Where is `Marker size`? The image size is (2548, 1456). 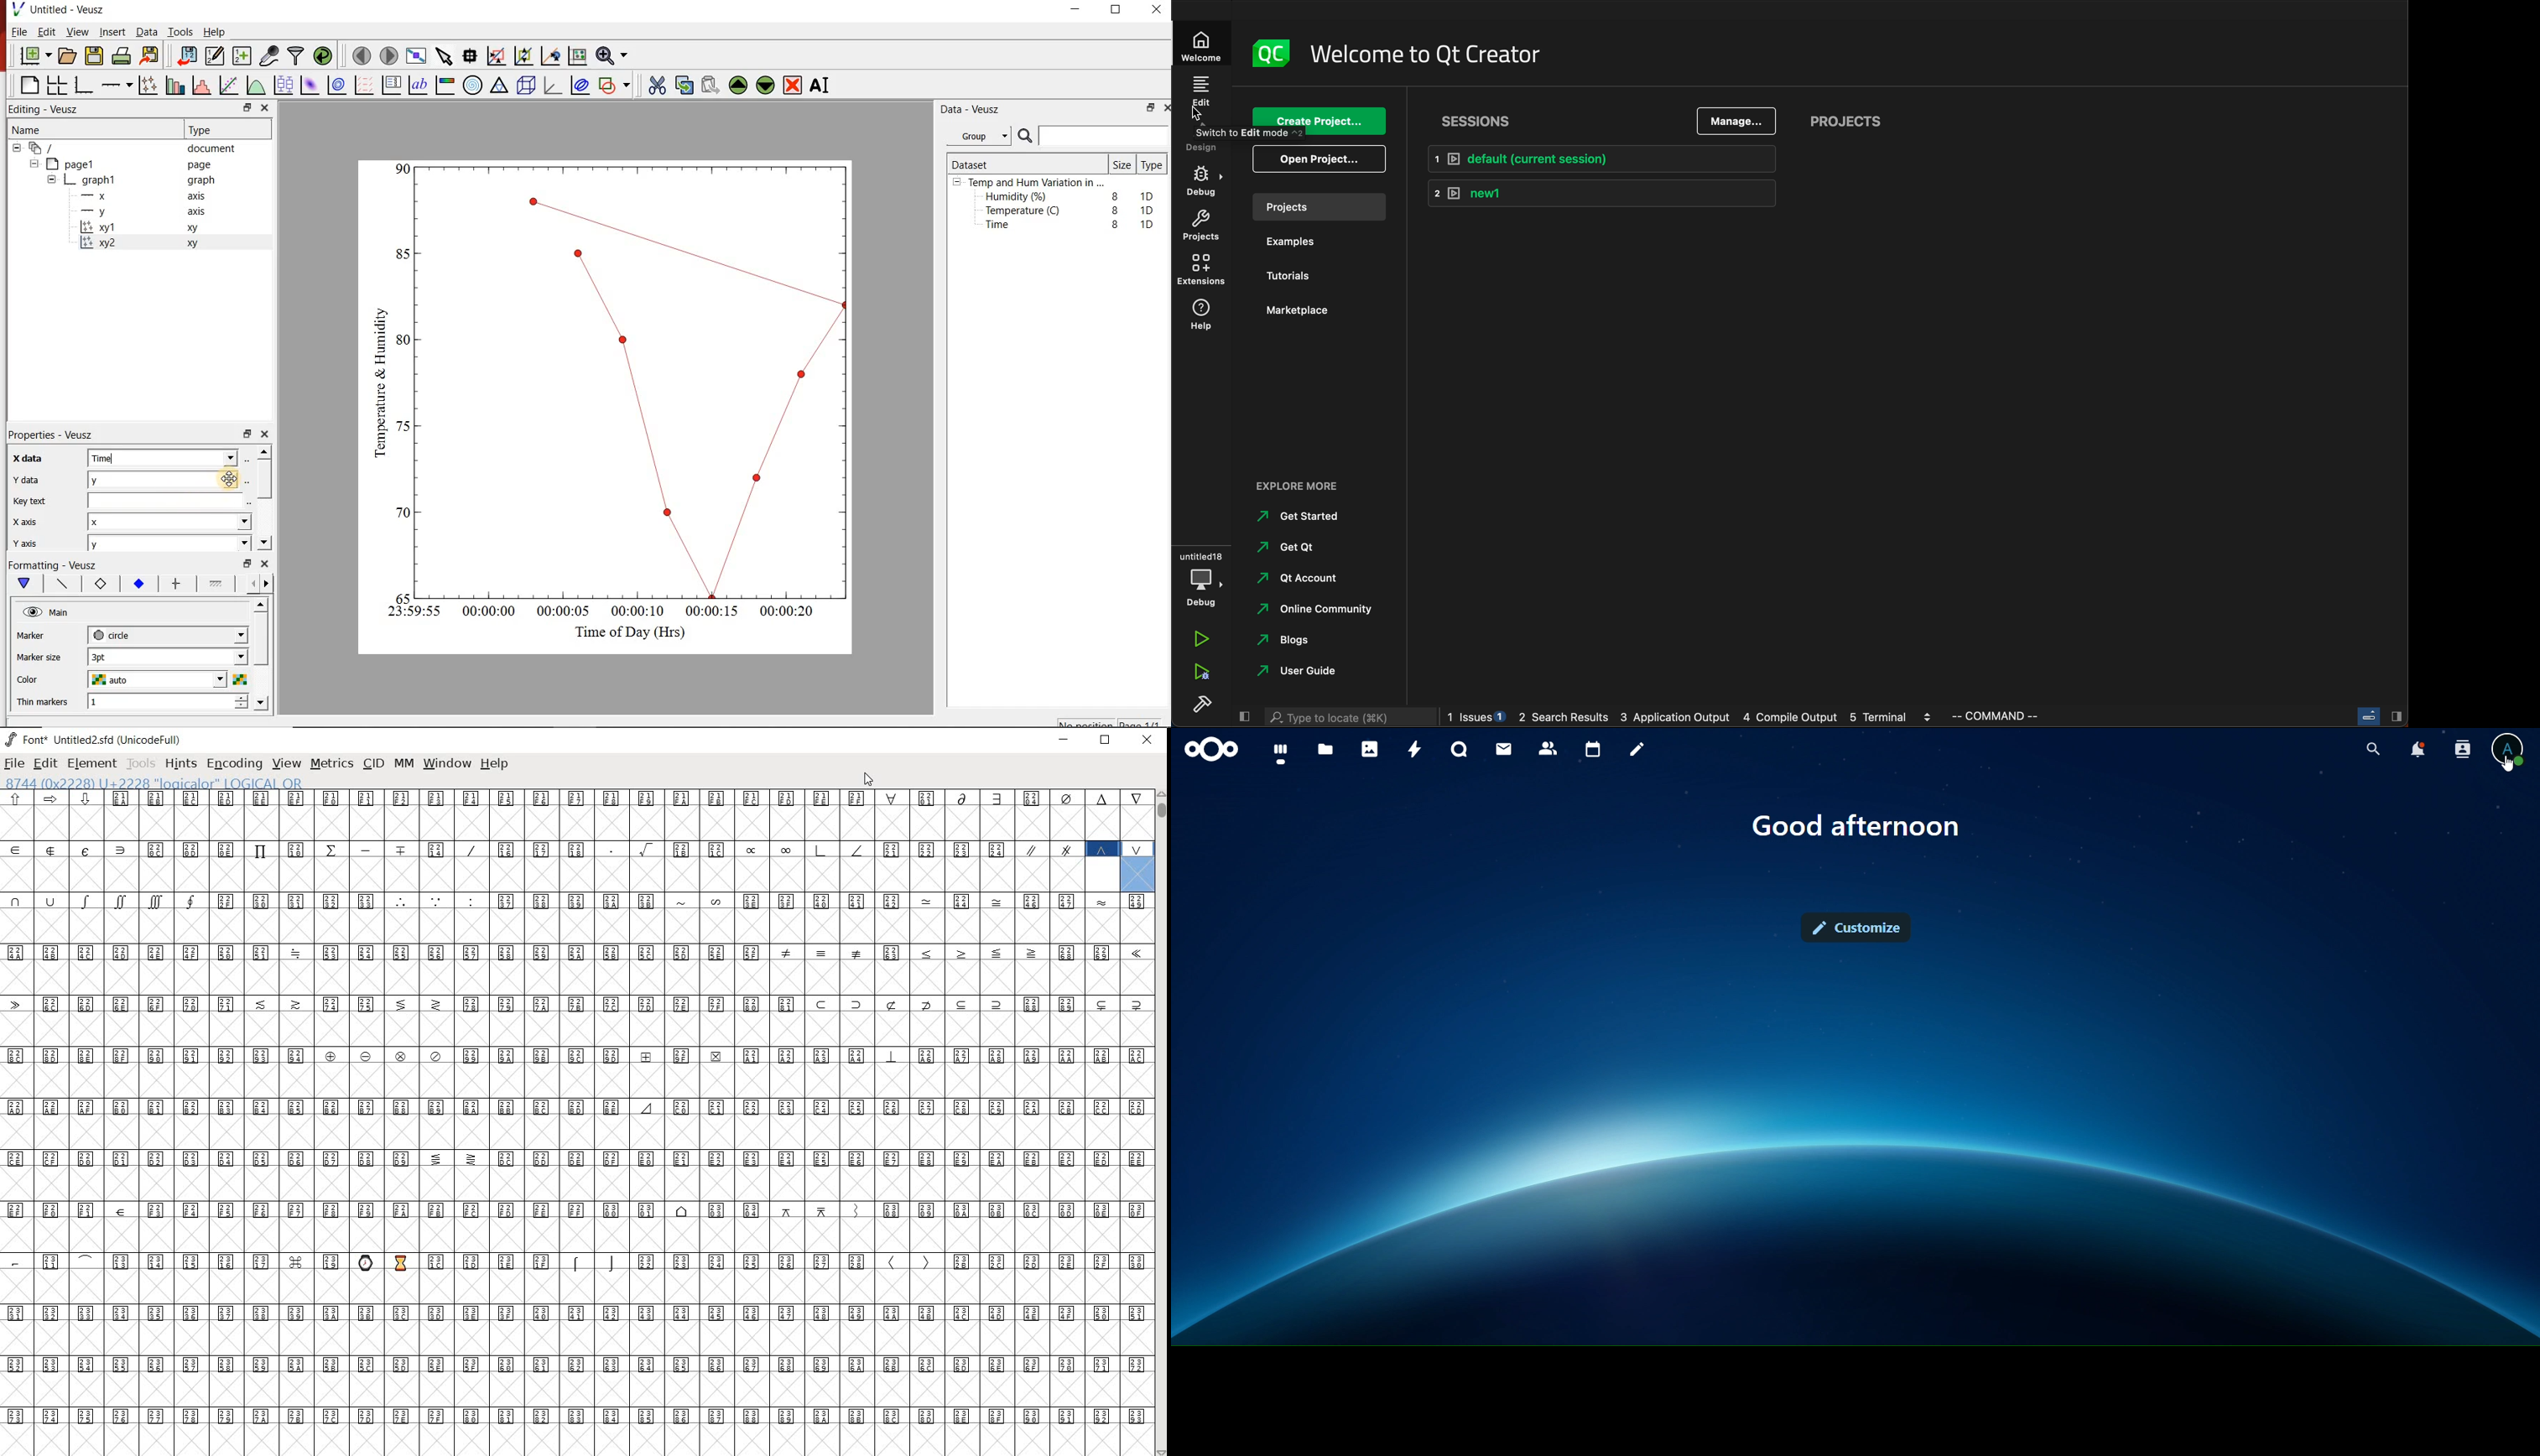
Marker size is located at coordinates (45, 655).